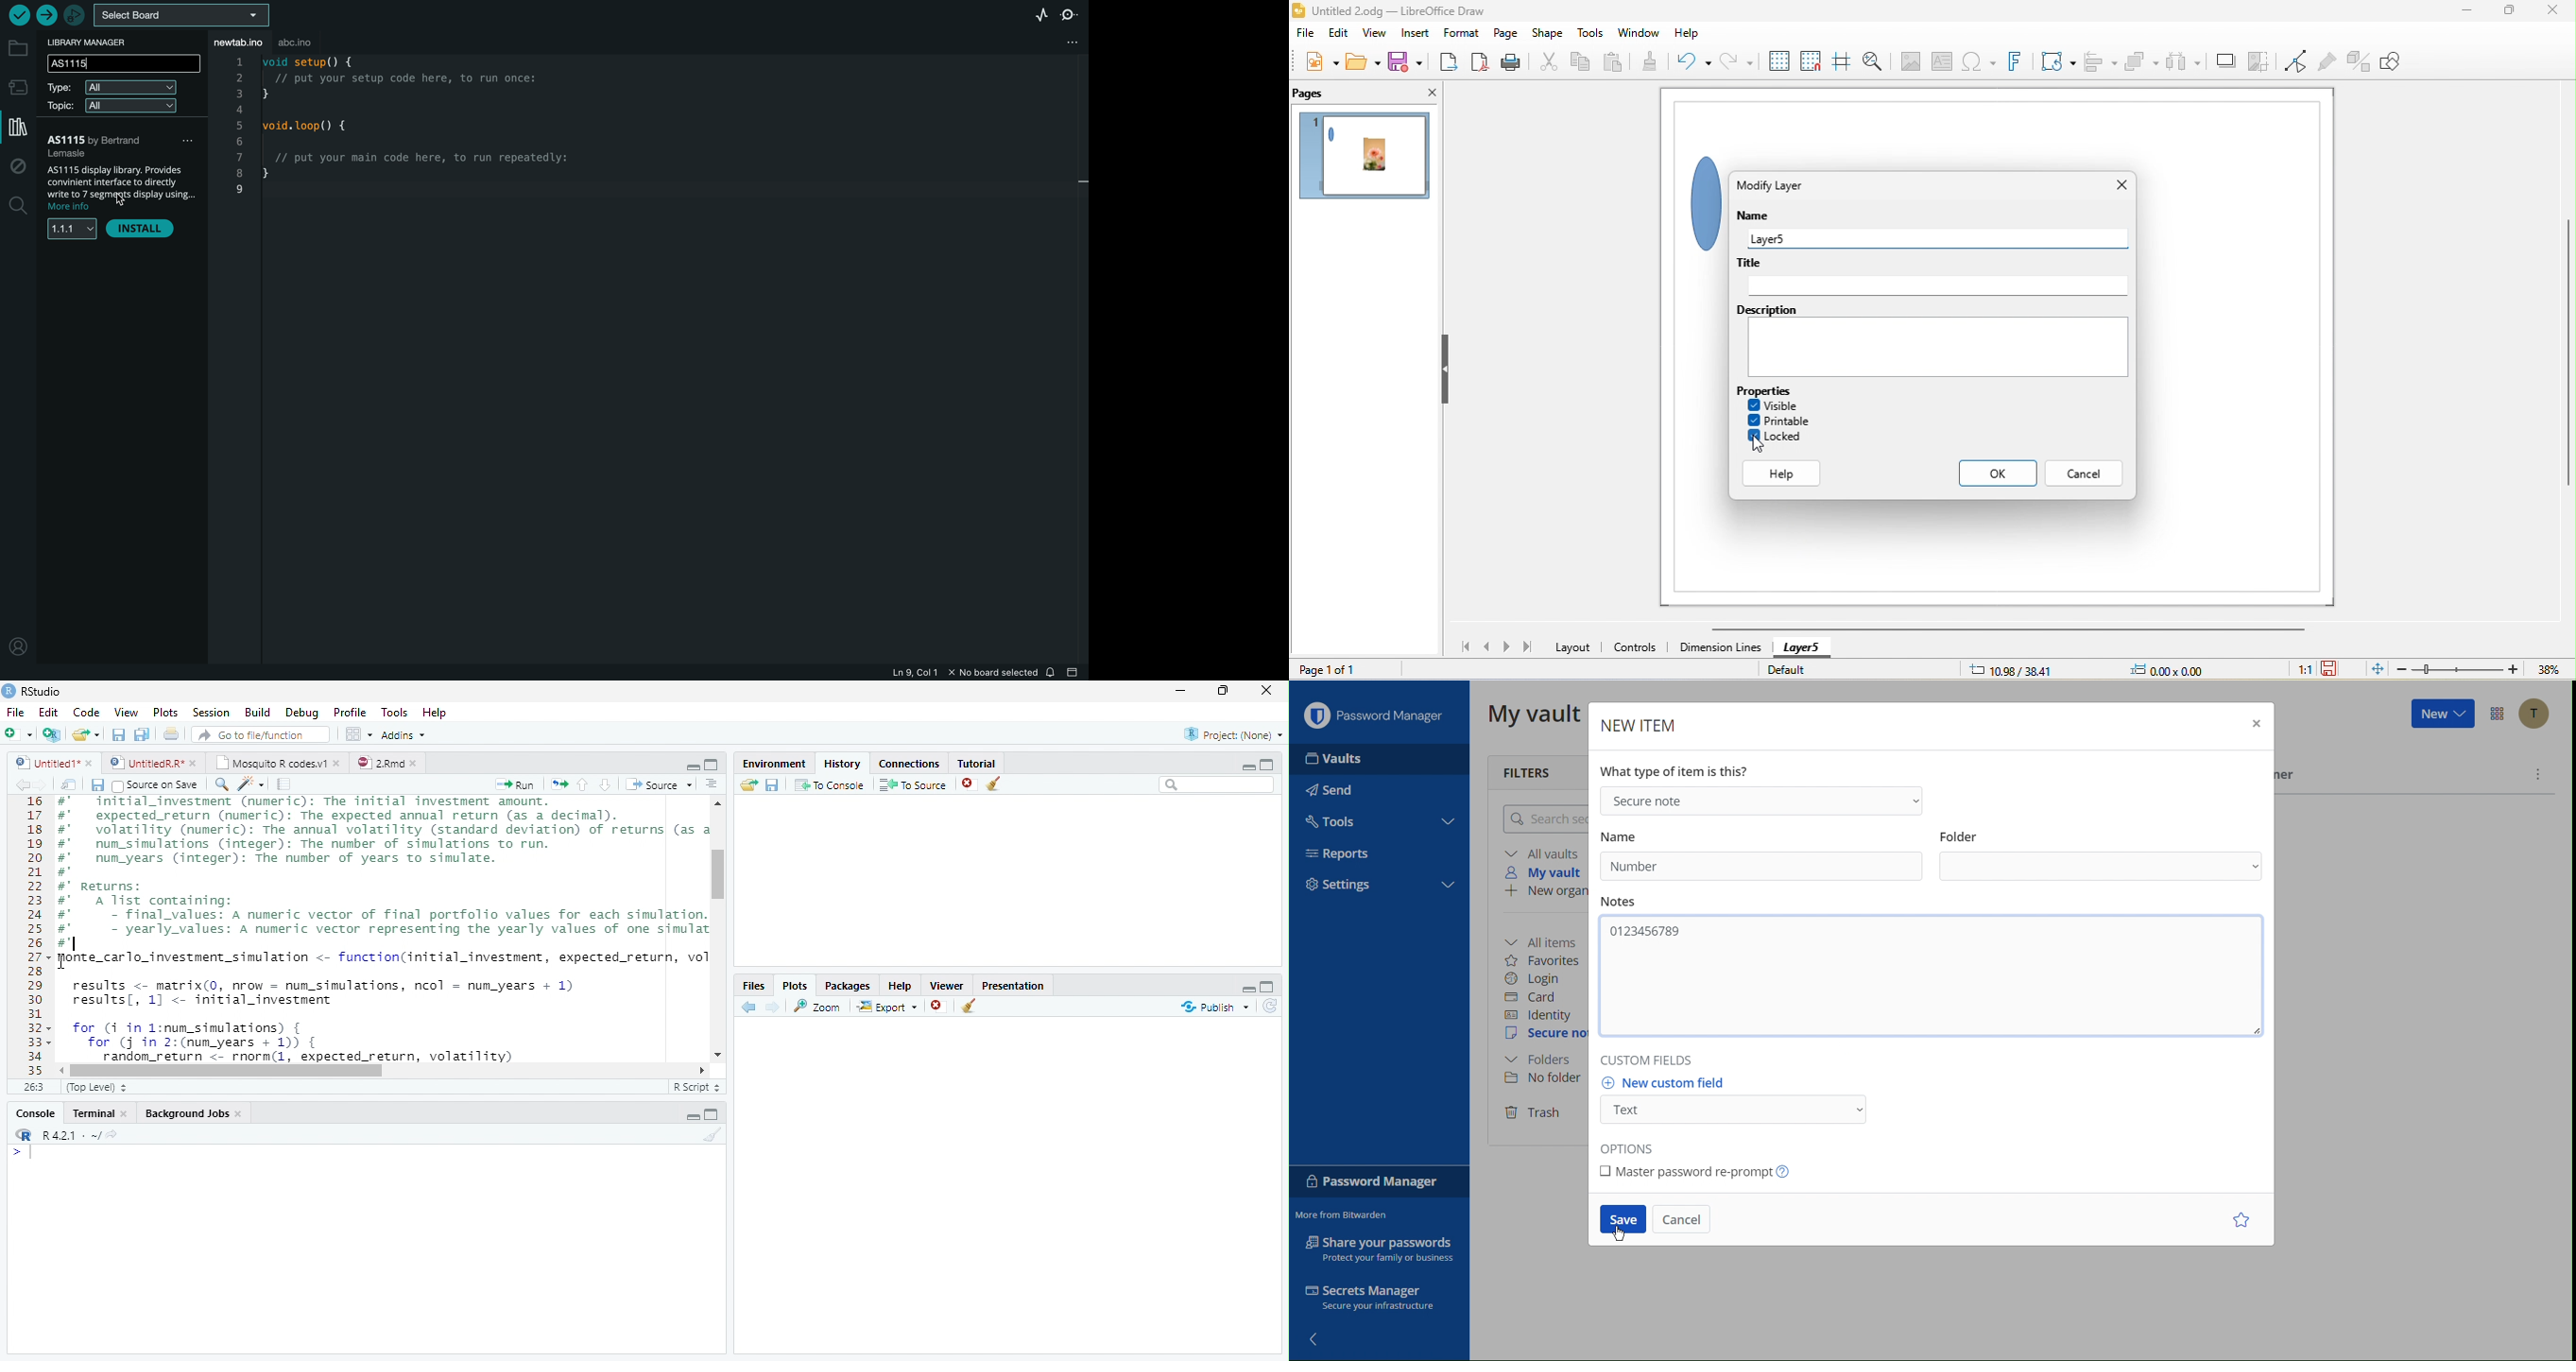  Describe the element at coordinates (231, 1070) in the screenshot. I see `Scroll bar` at that location.